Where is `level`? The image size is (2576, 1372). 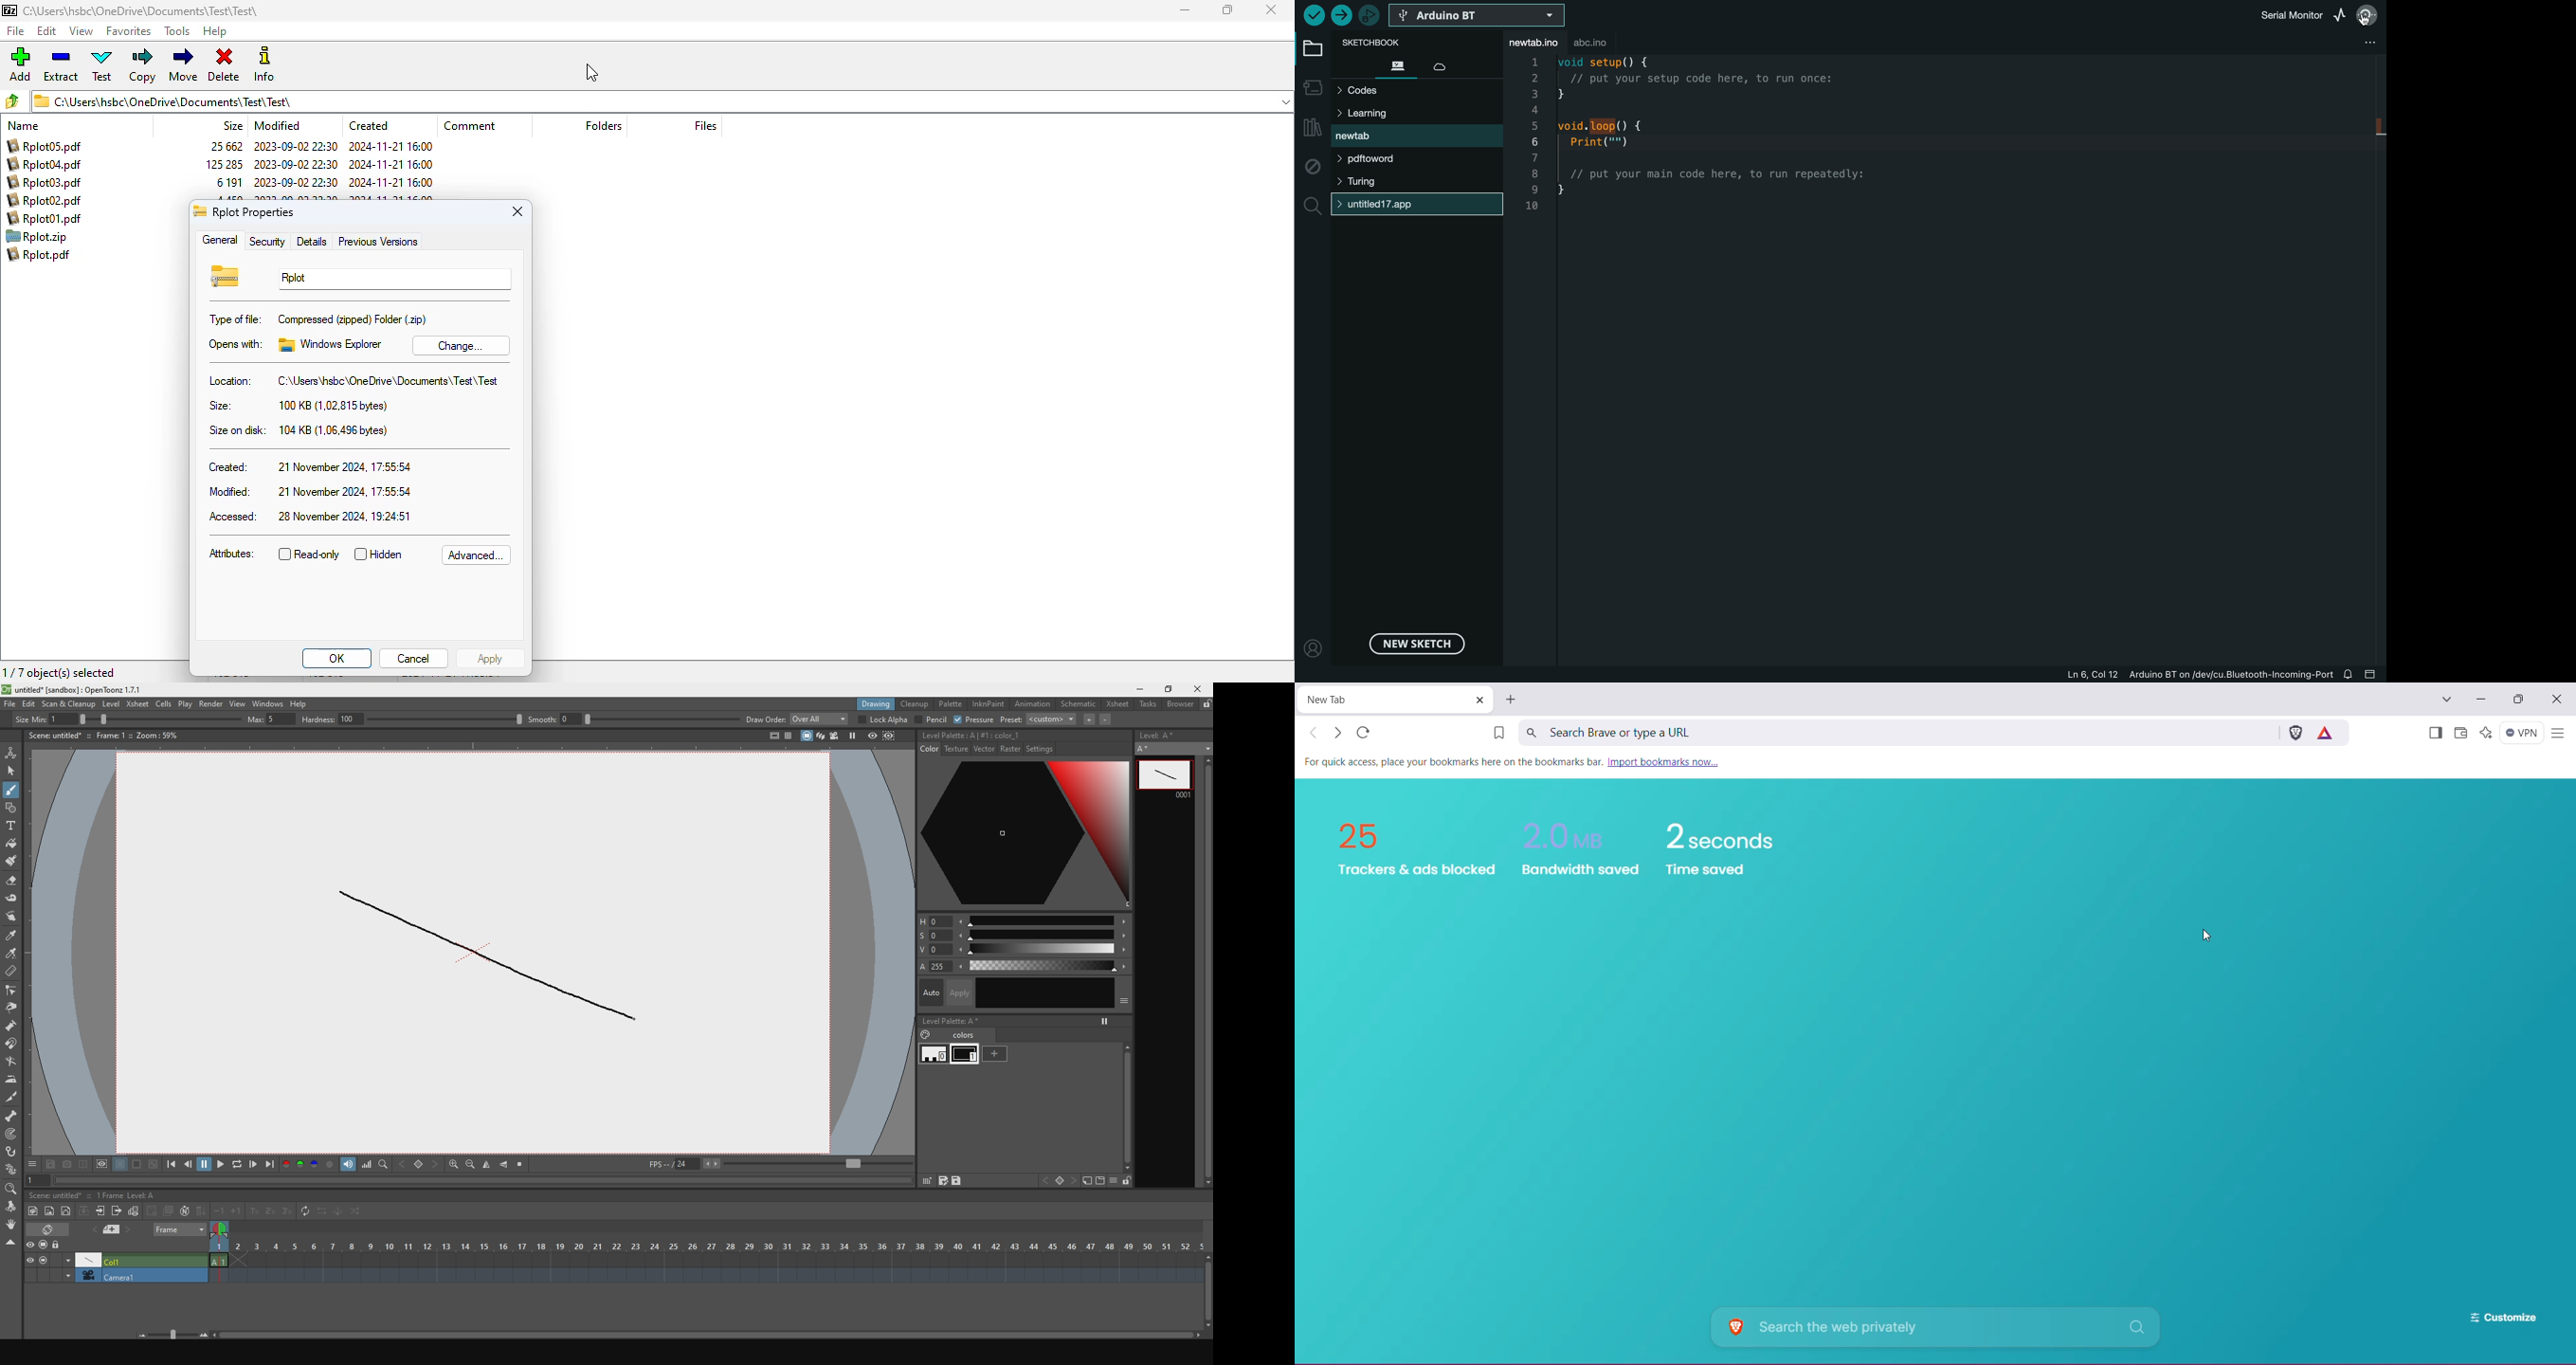
level is located at coordinates (111, 703).